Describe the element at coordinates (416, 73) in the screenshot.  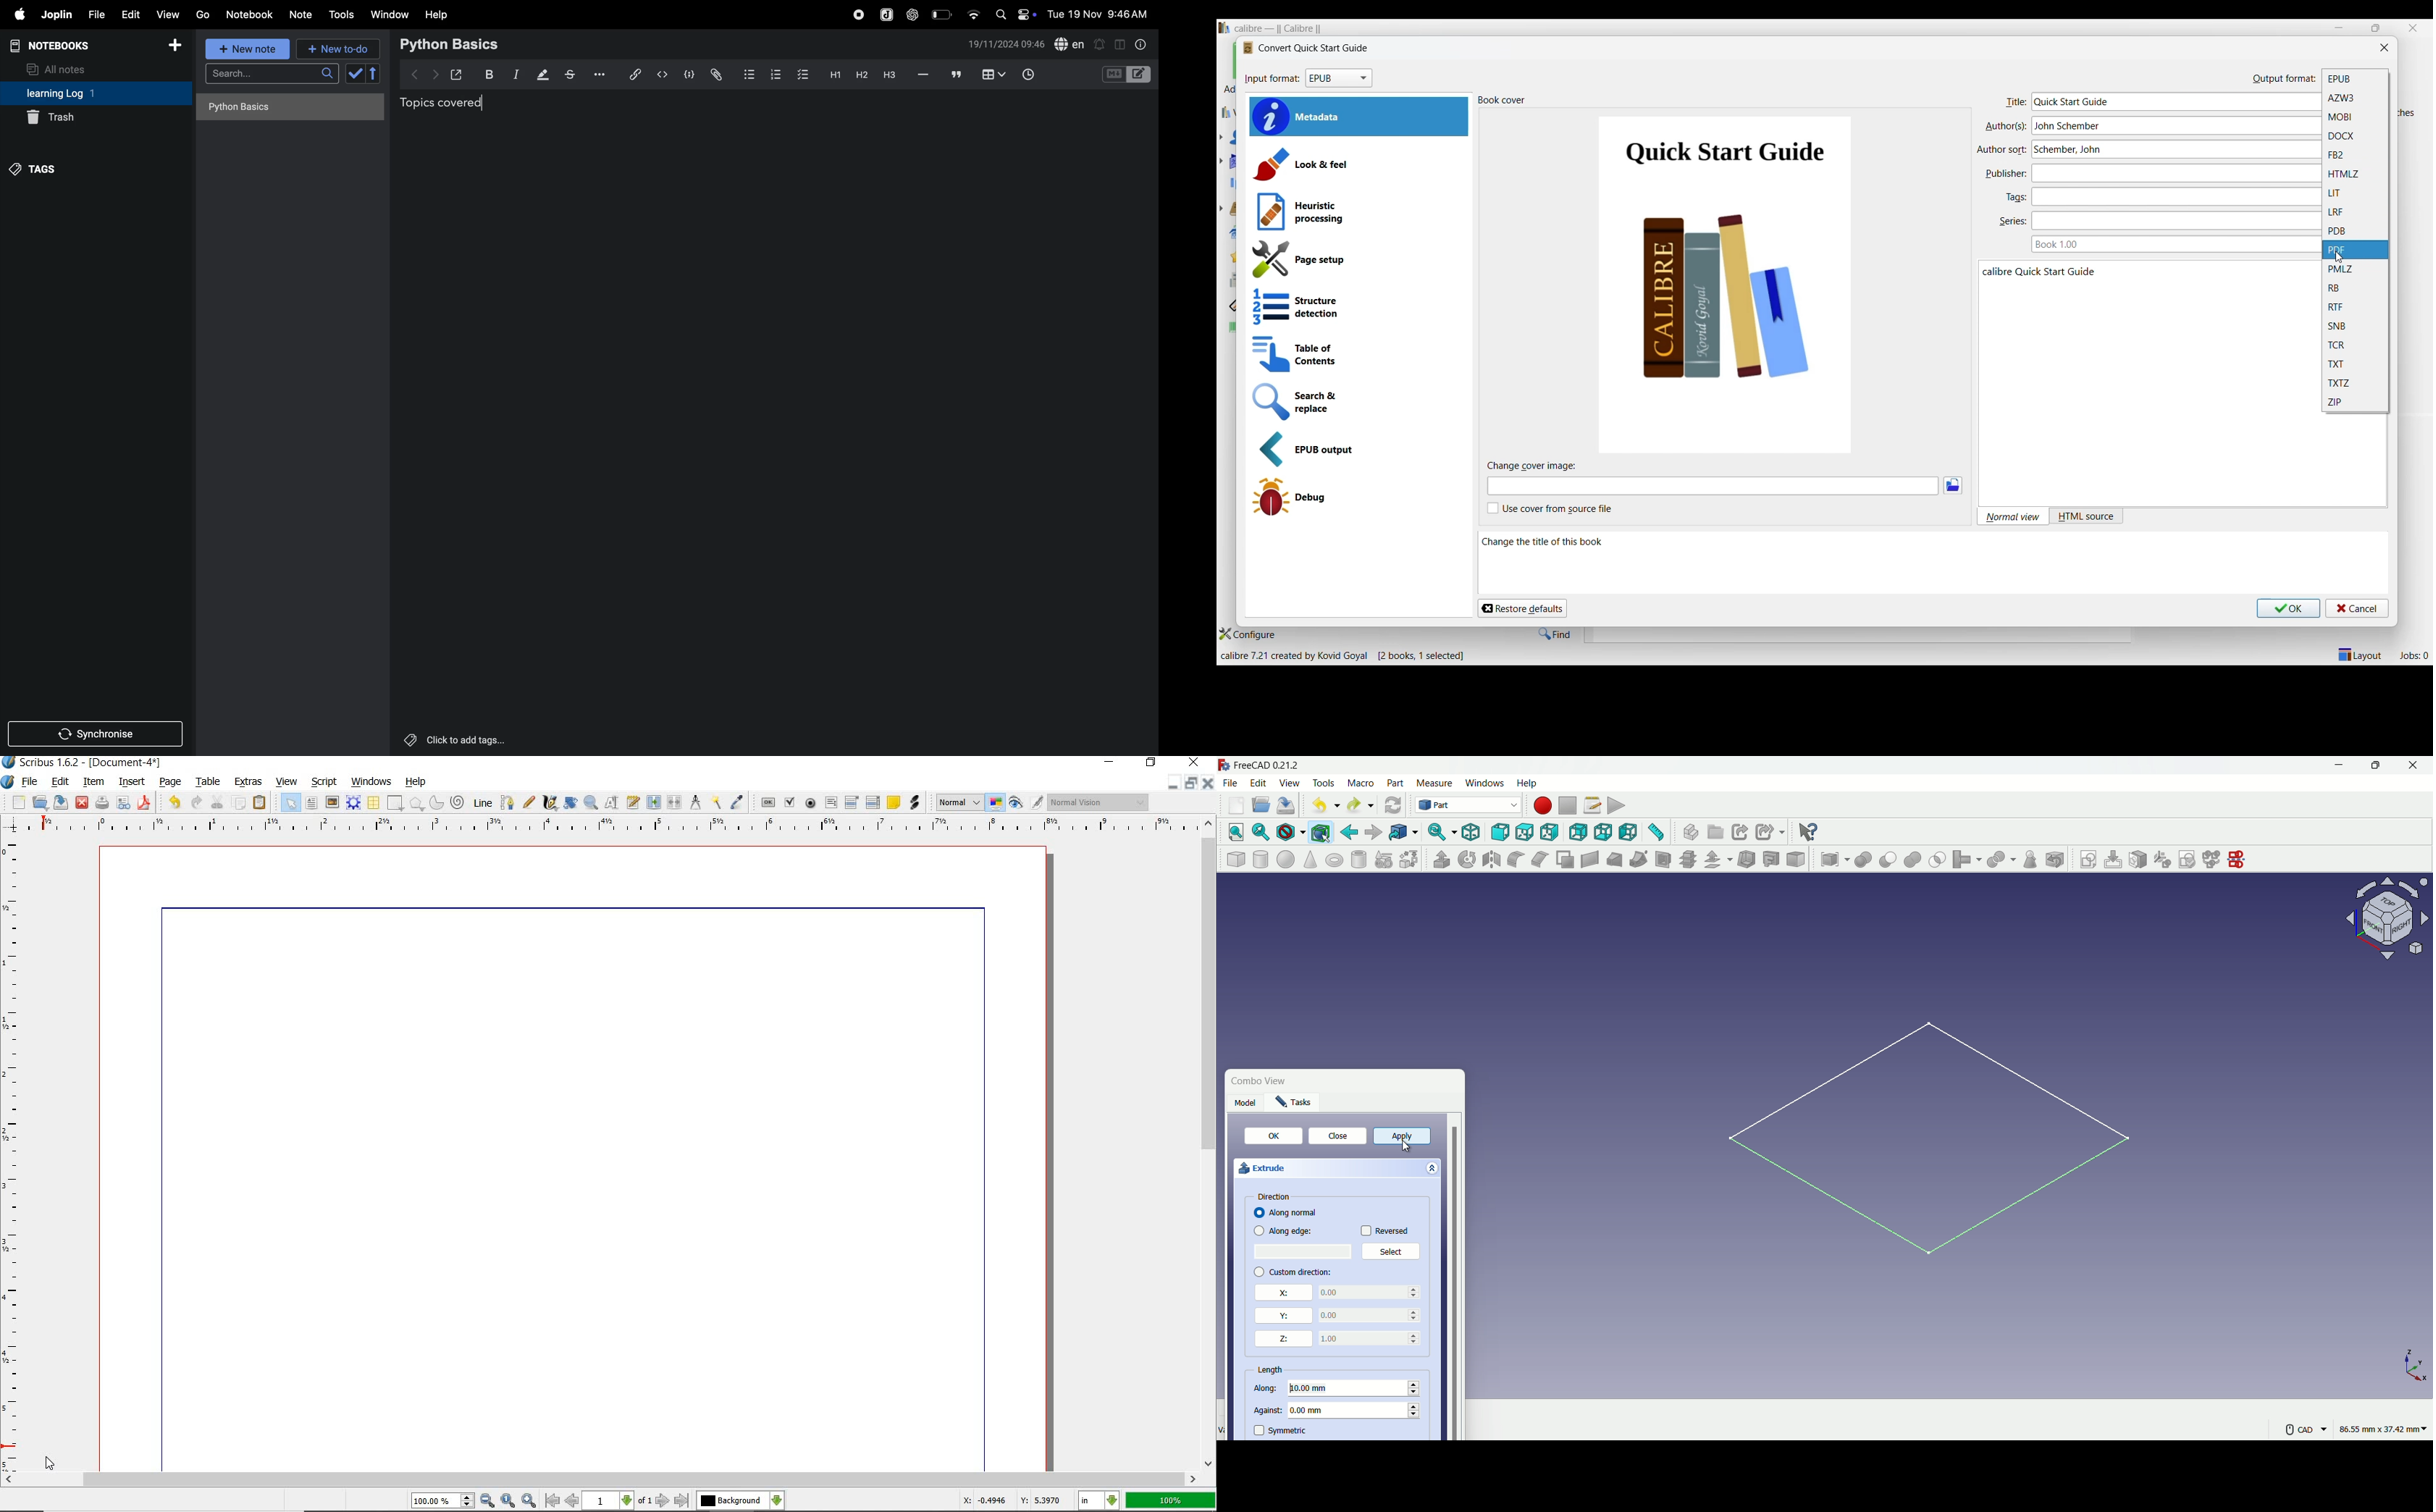
I see `backward` at that location.